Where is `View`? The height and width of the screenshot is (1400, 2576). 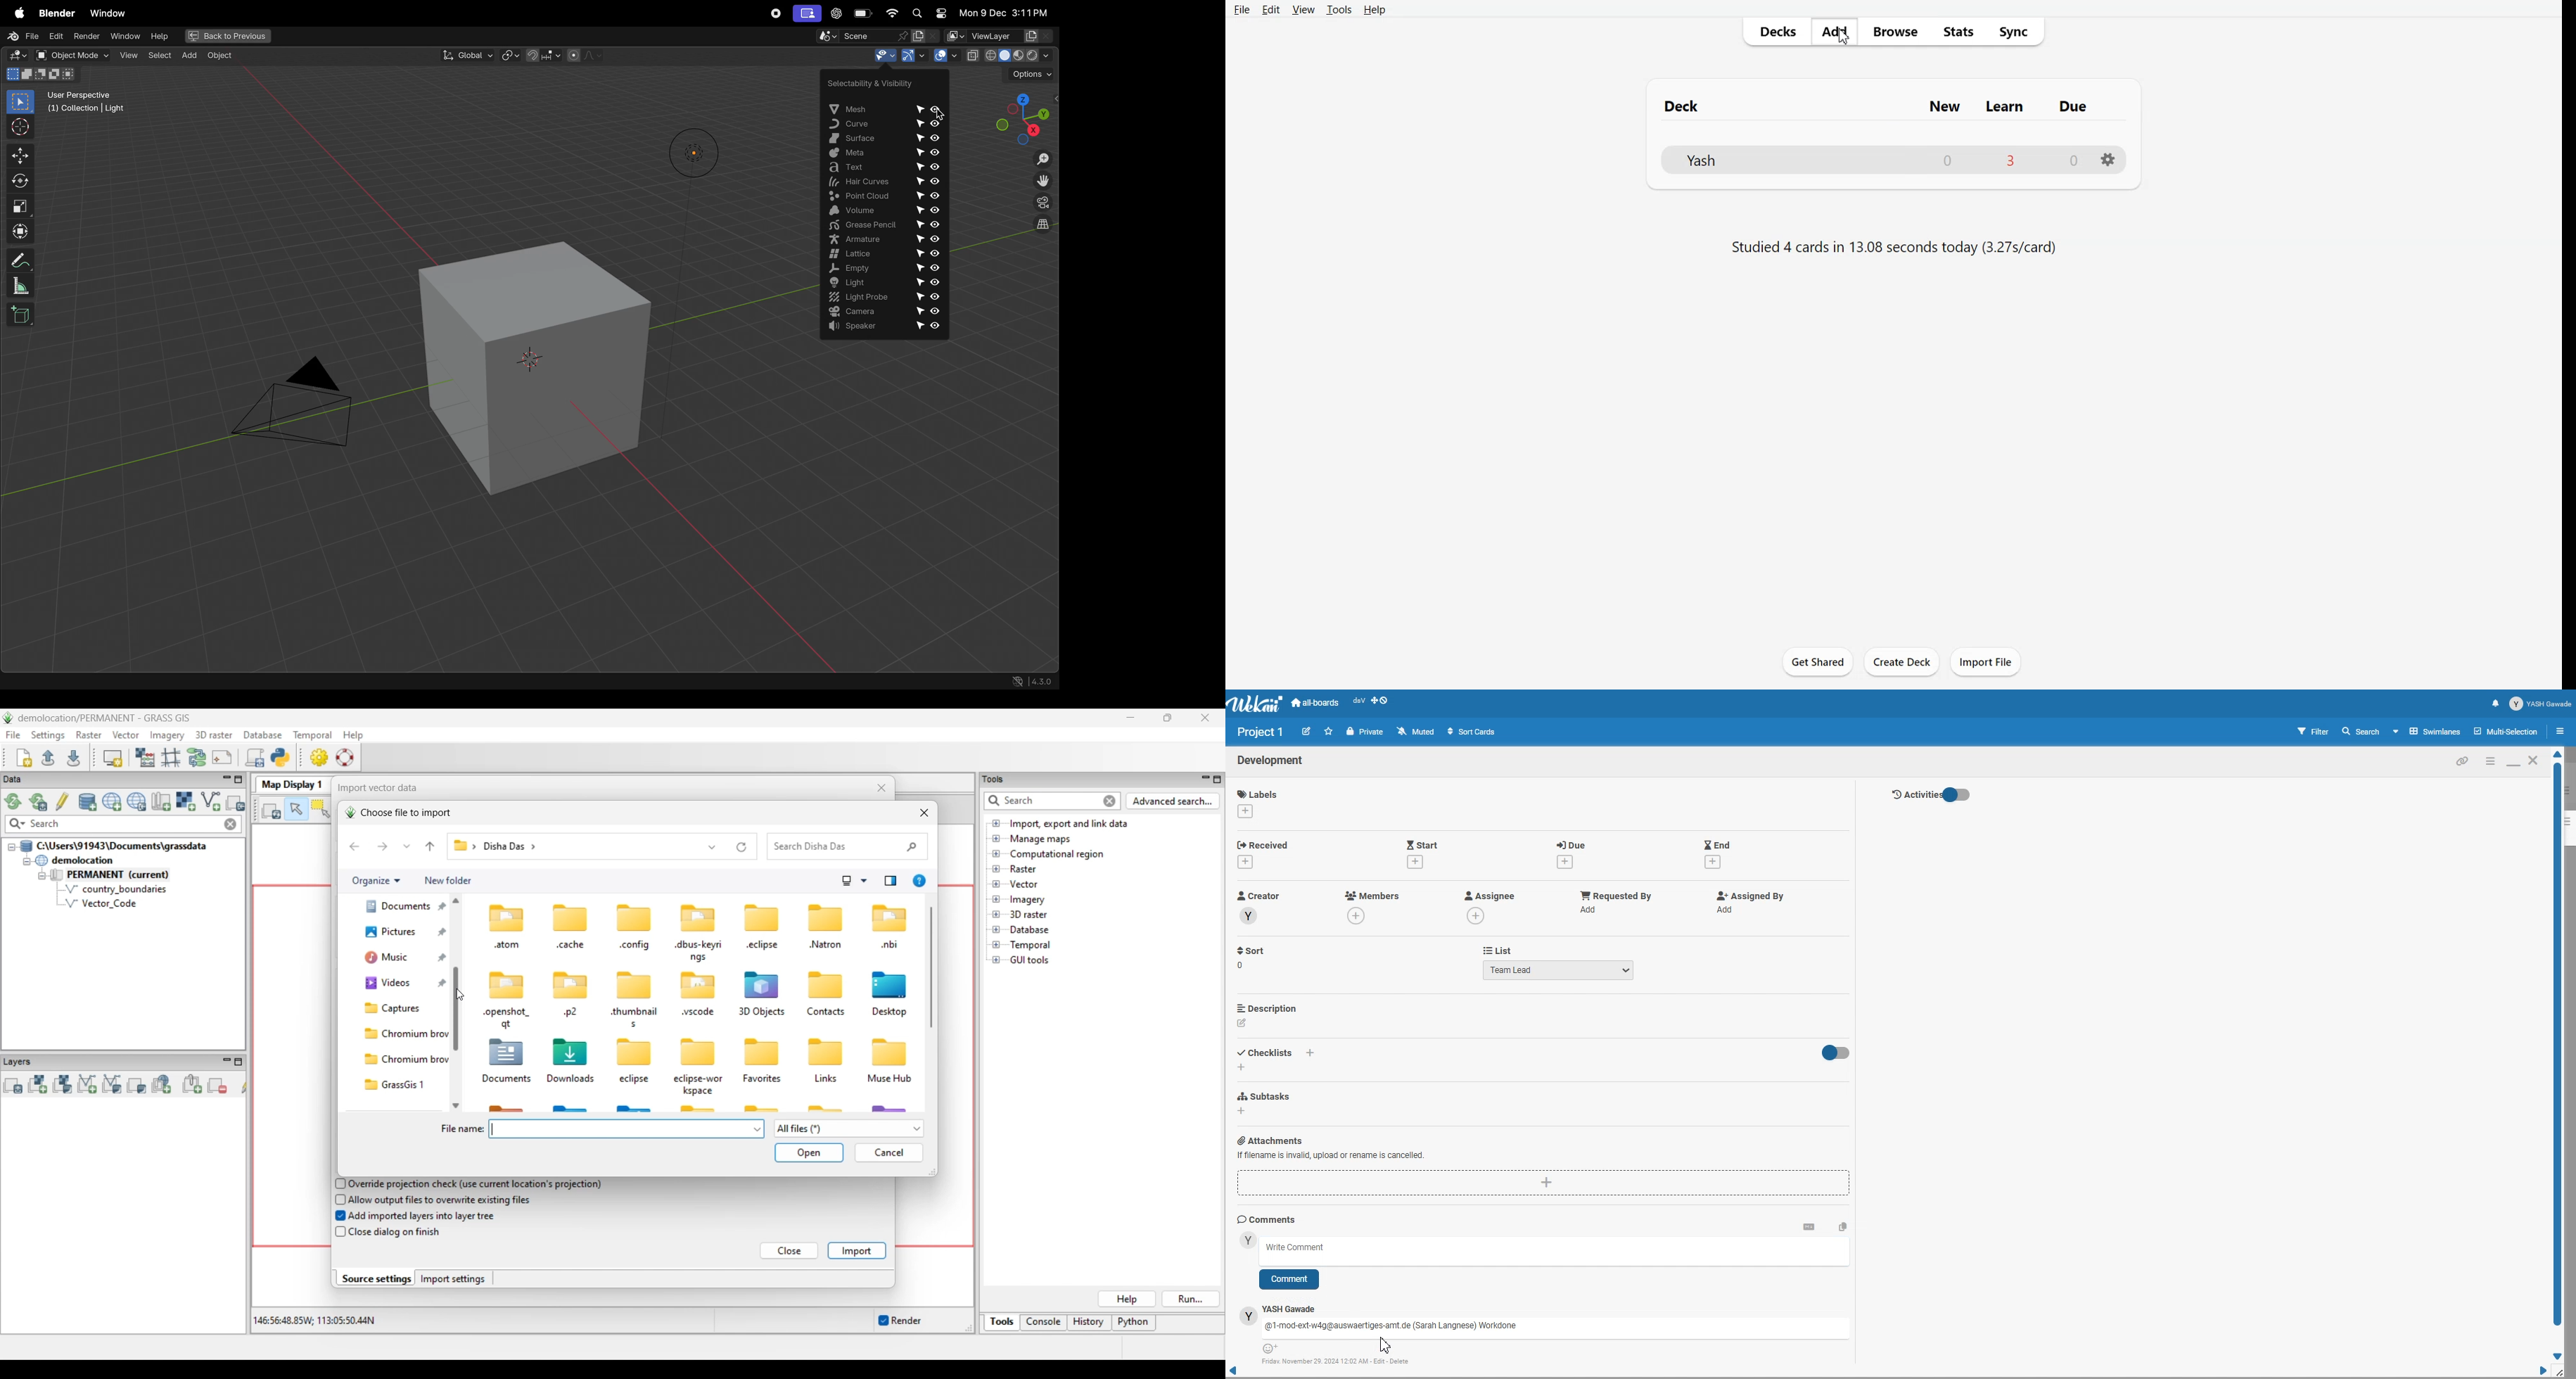
View is located at coordinates (1303, 9).